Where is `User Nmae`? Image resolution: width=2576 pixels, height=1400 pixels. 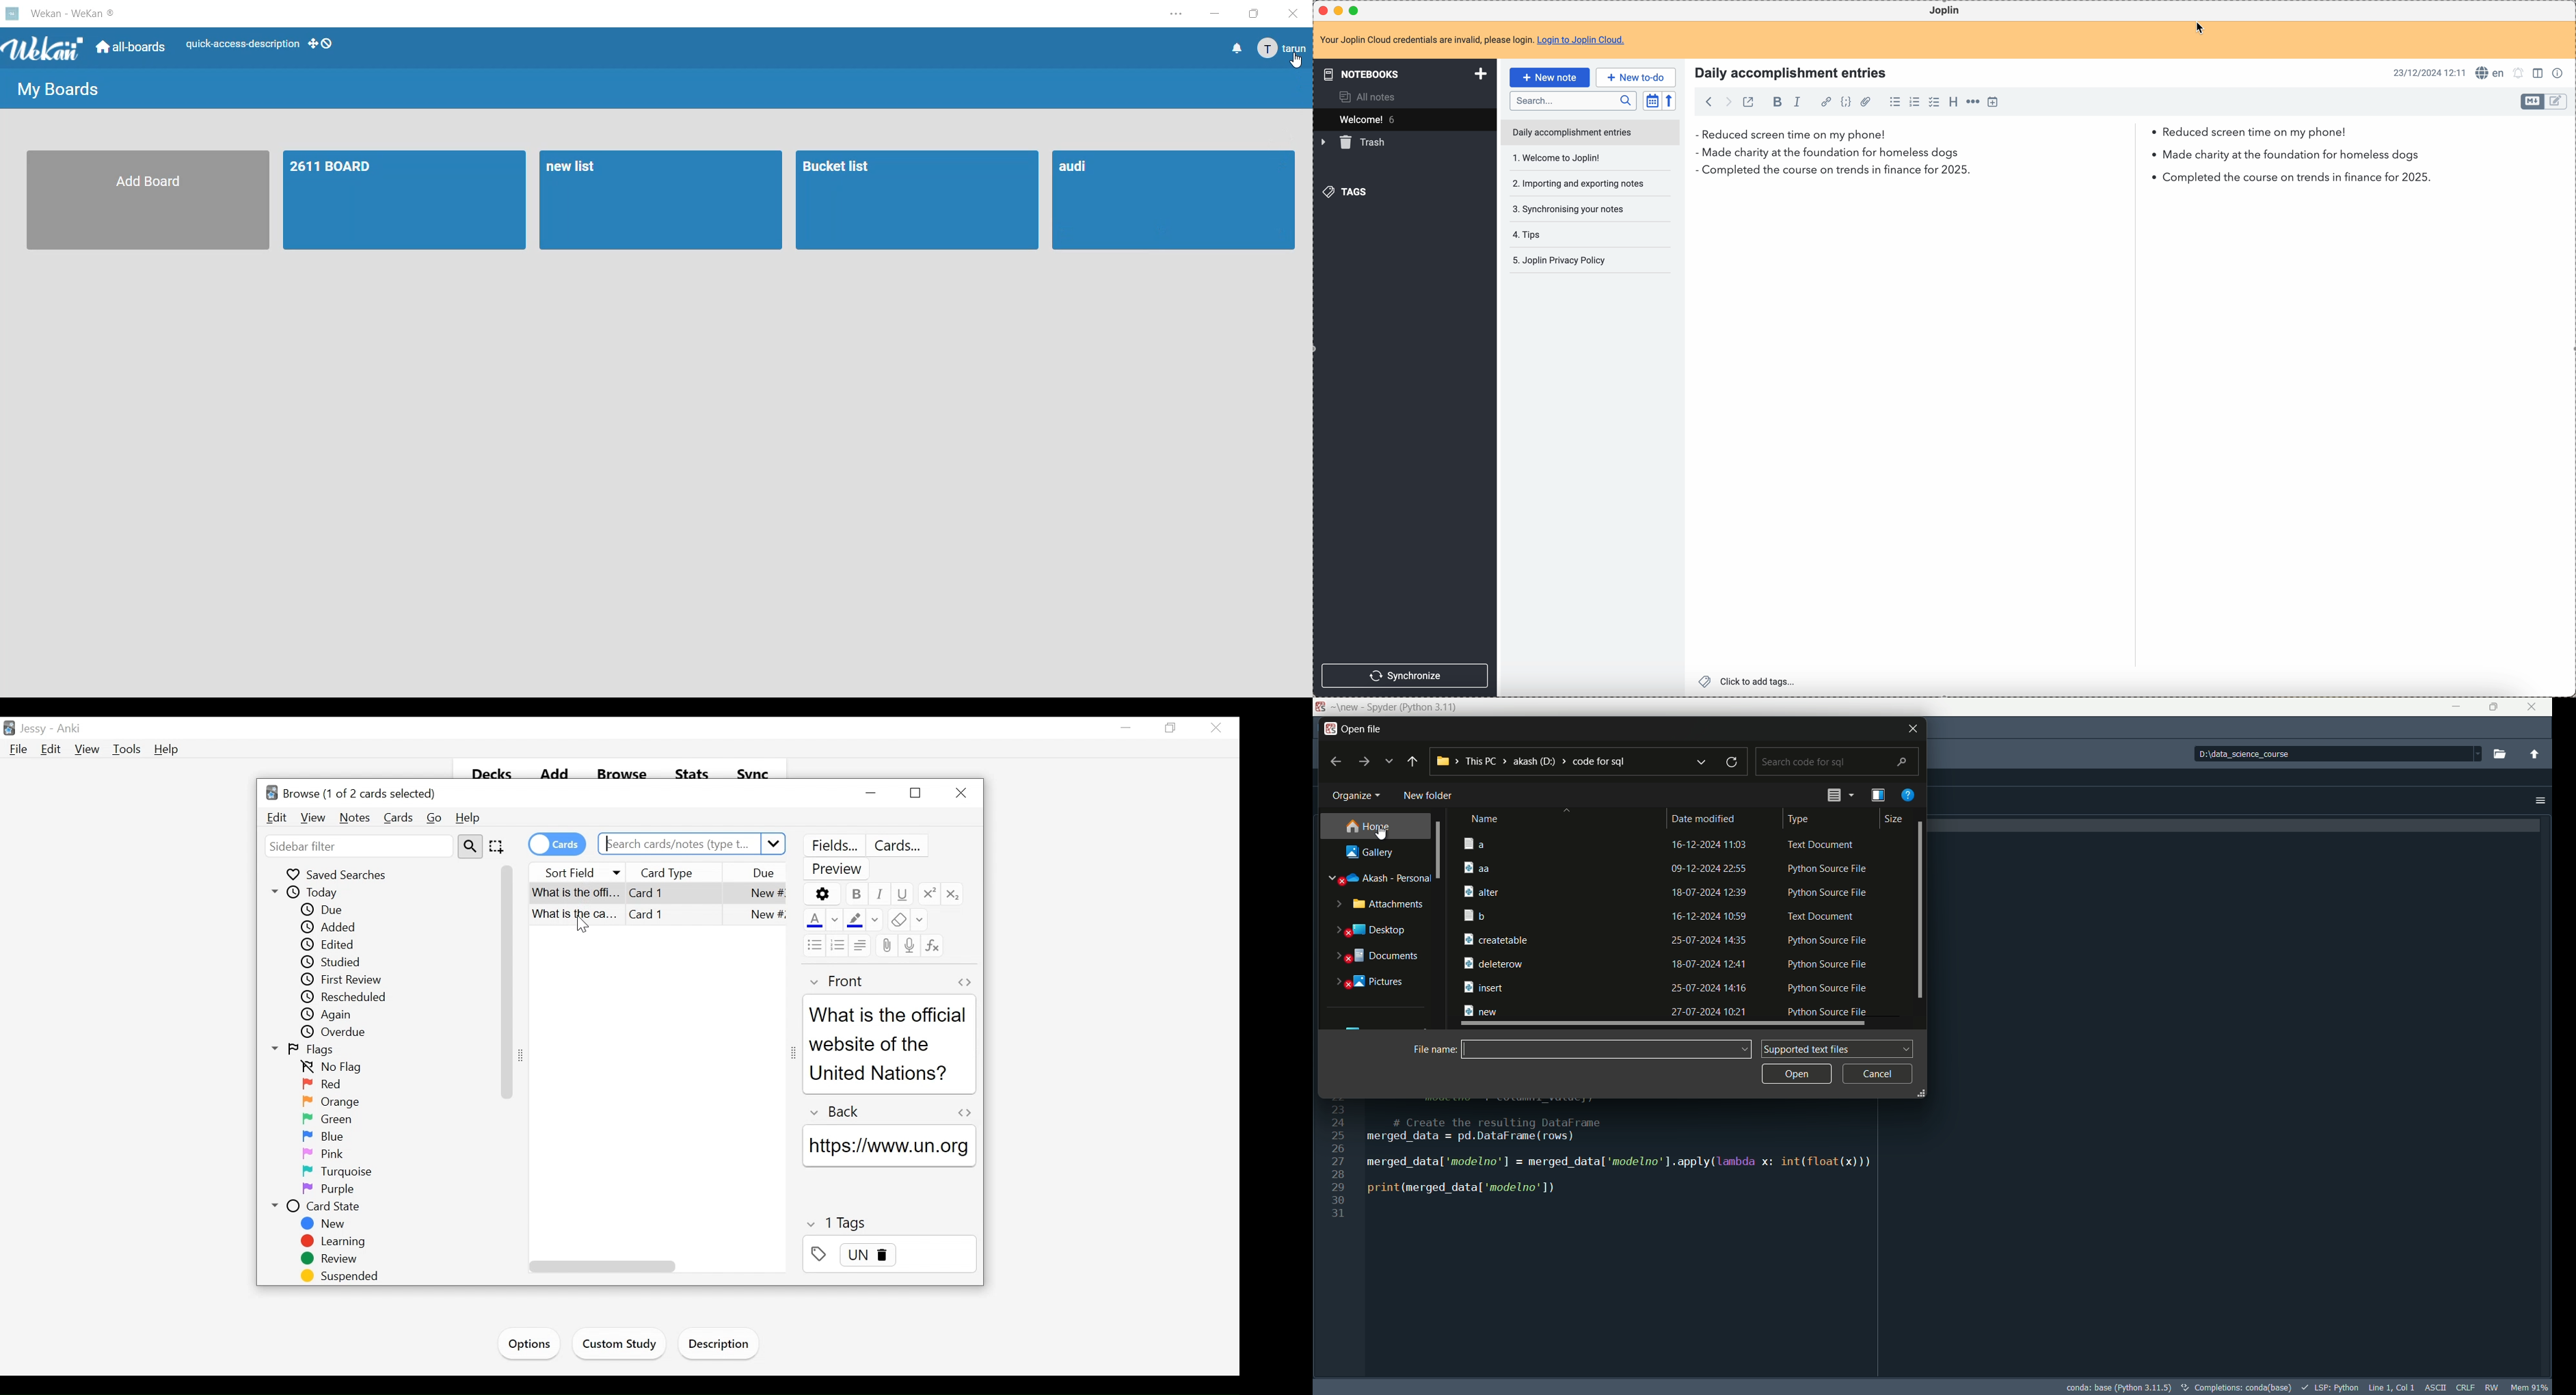 User Nmae is located at coordinates (36, 730).